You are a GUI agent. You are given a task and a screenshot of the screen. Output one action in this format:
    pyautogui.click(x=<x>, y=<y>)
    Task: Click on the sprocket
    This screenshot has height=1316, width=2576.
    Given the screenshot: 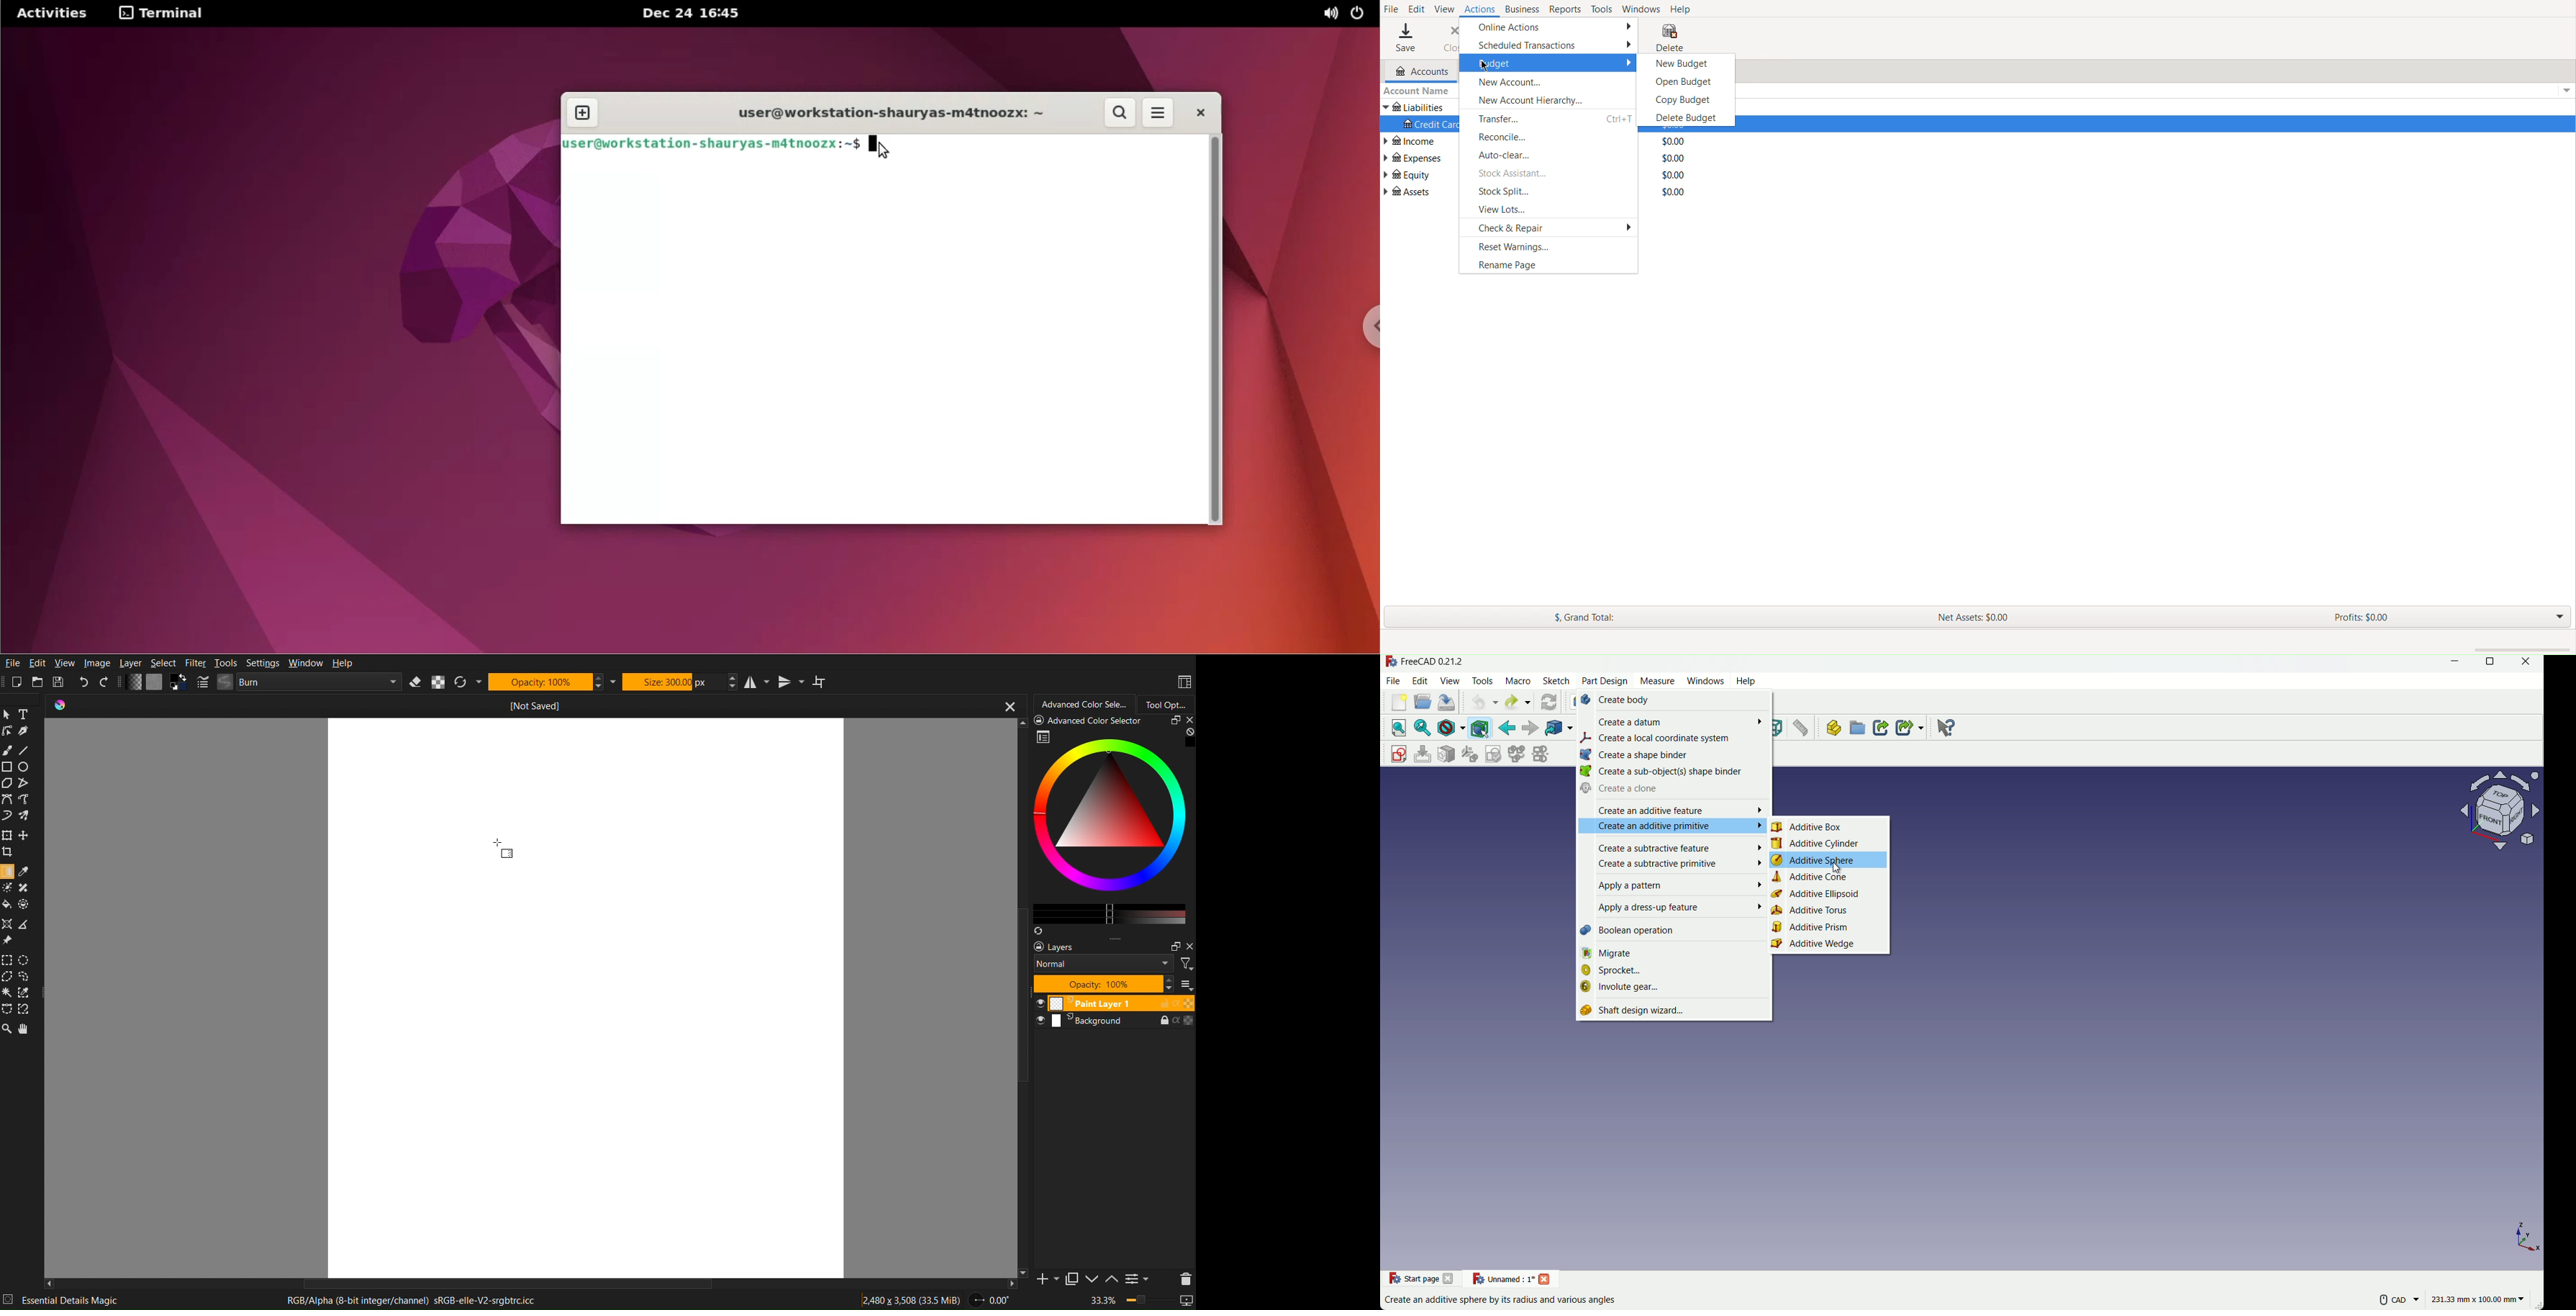 What is the action you would take?
    pyautogui.click(x=1676, y=972)
    